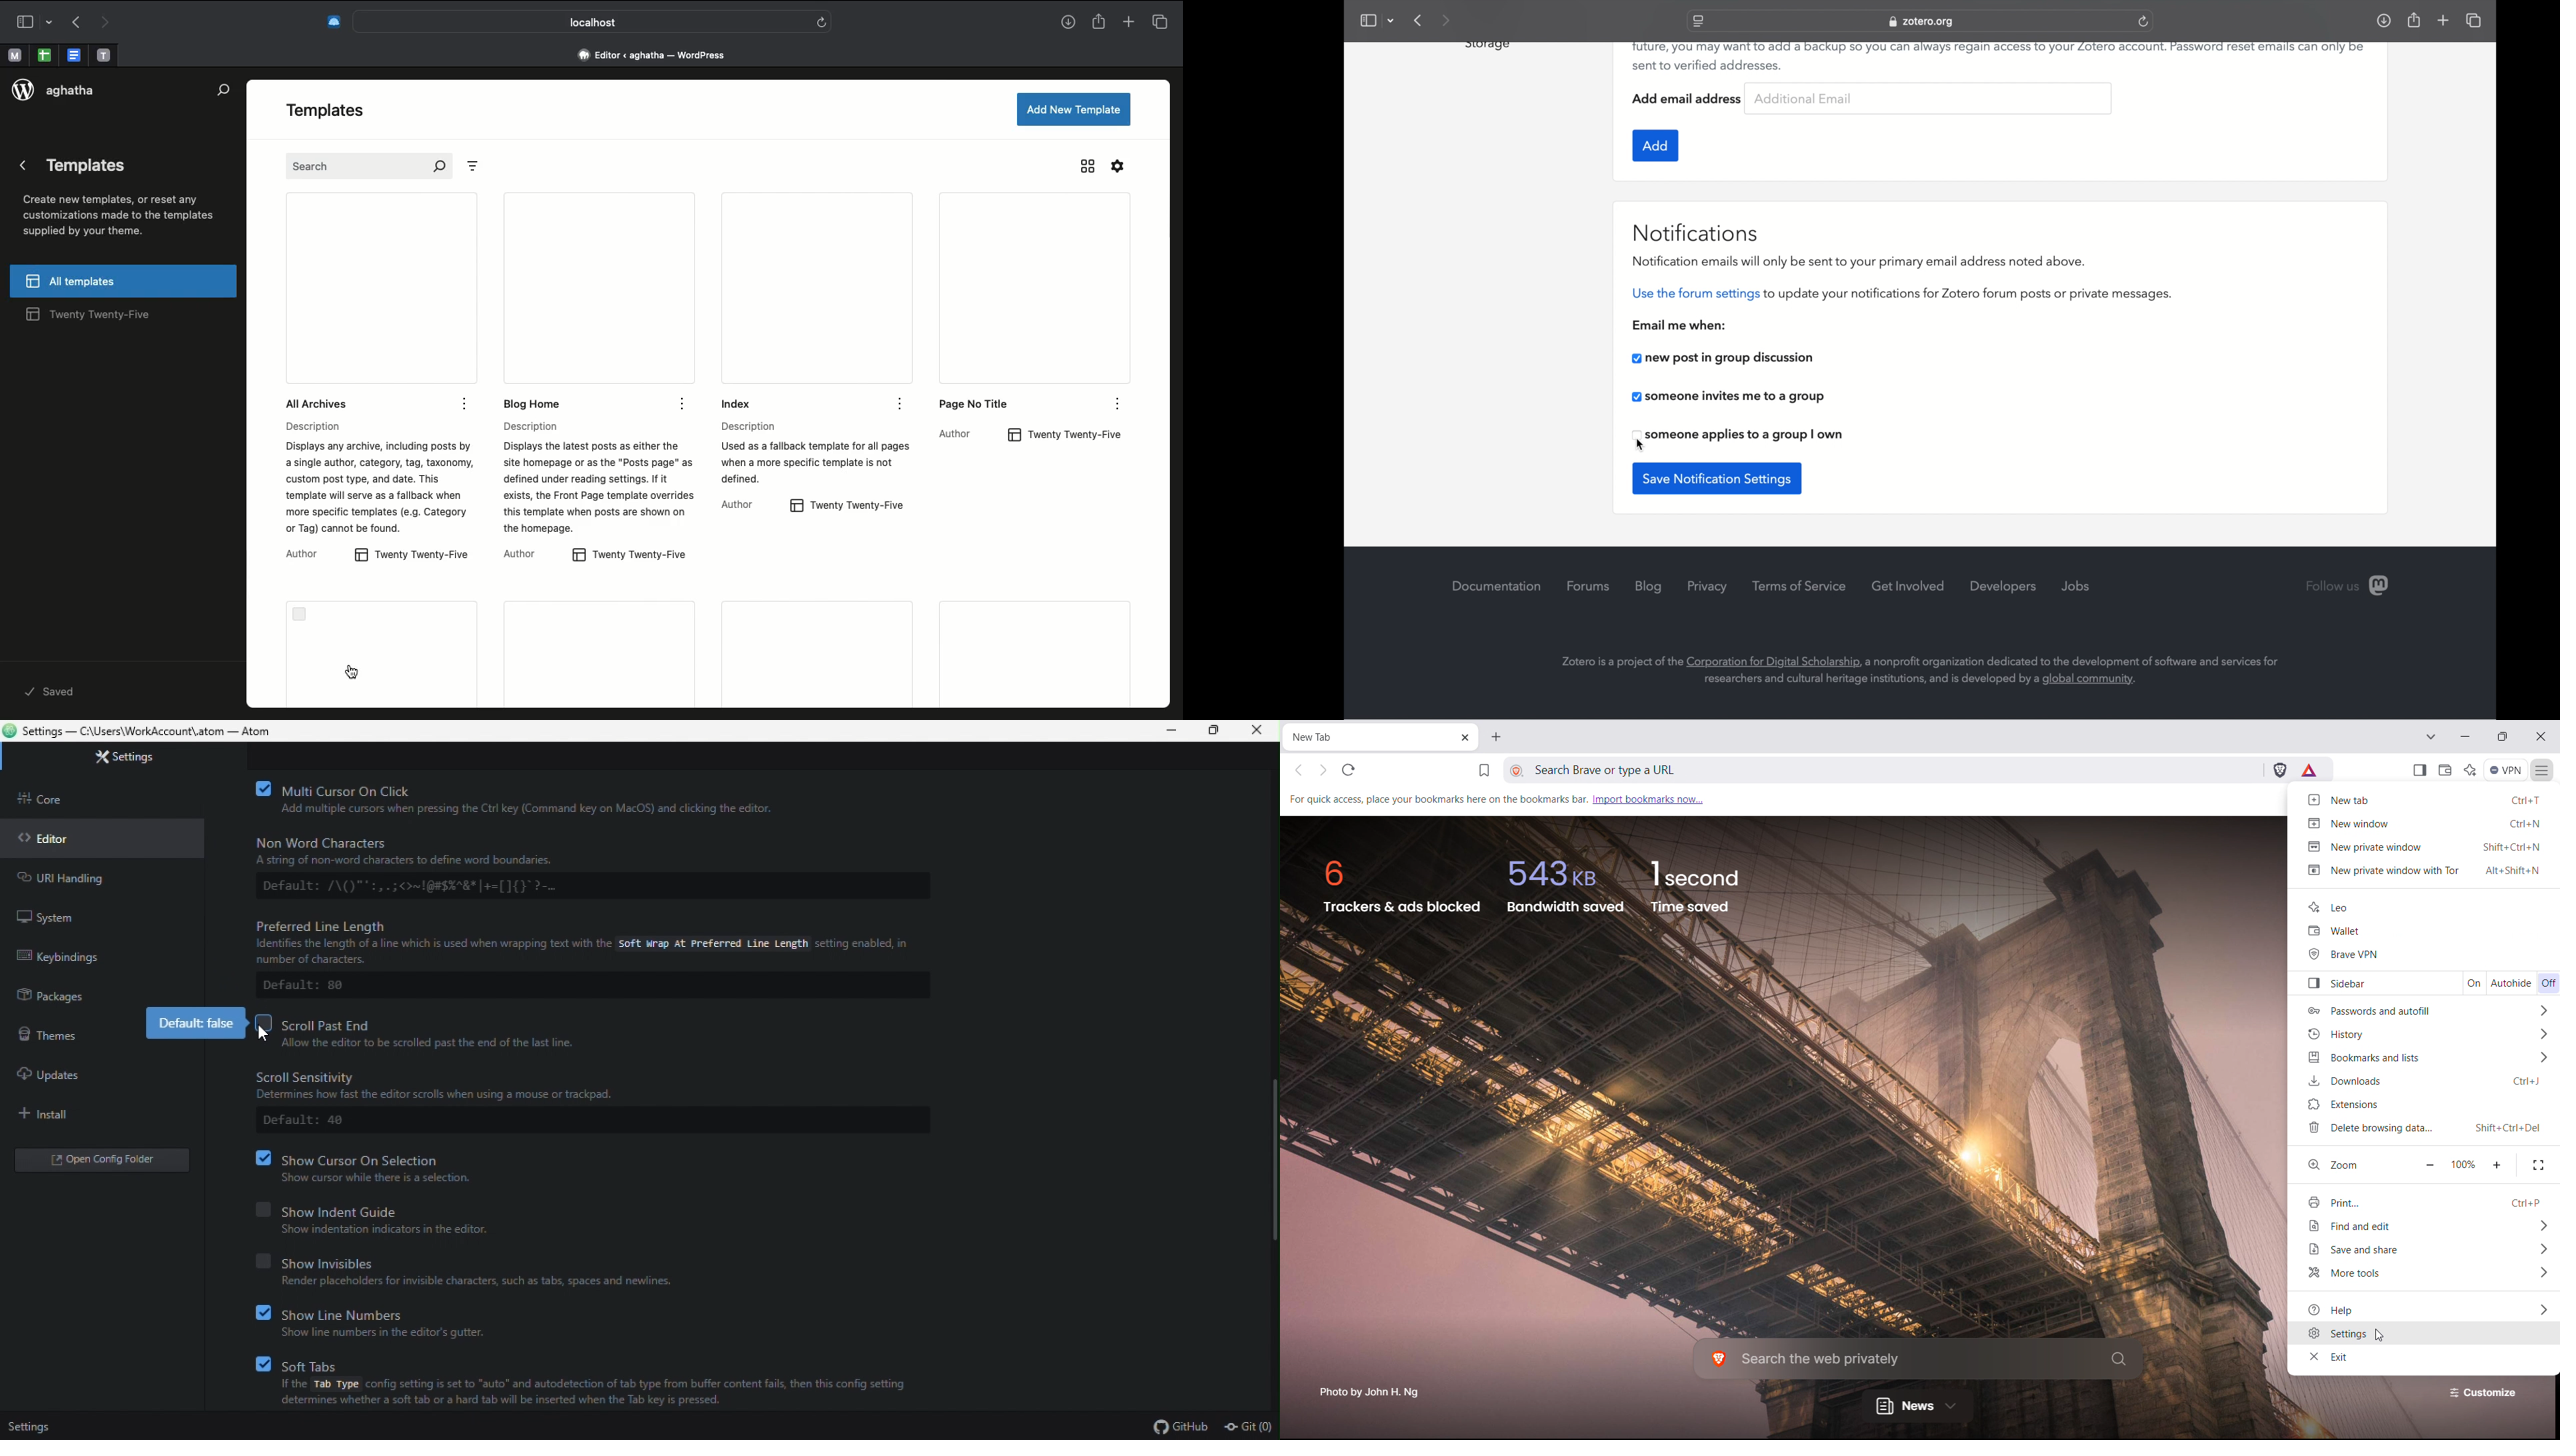  I want to click on get involved, so click(1909, 586).